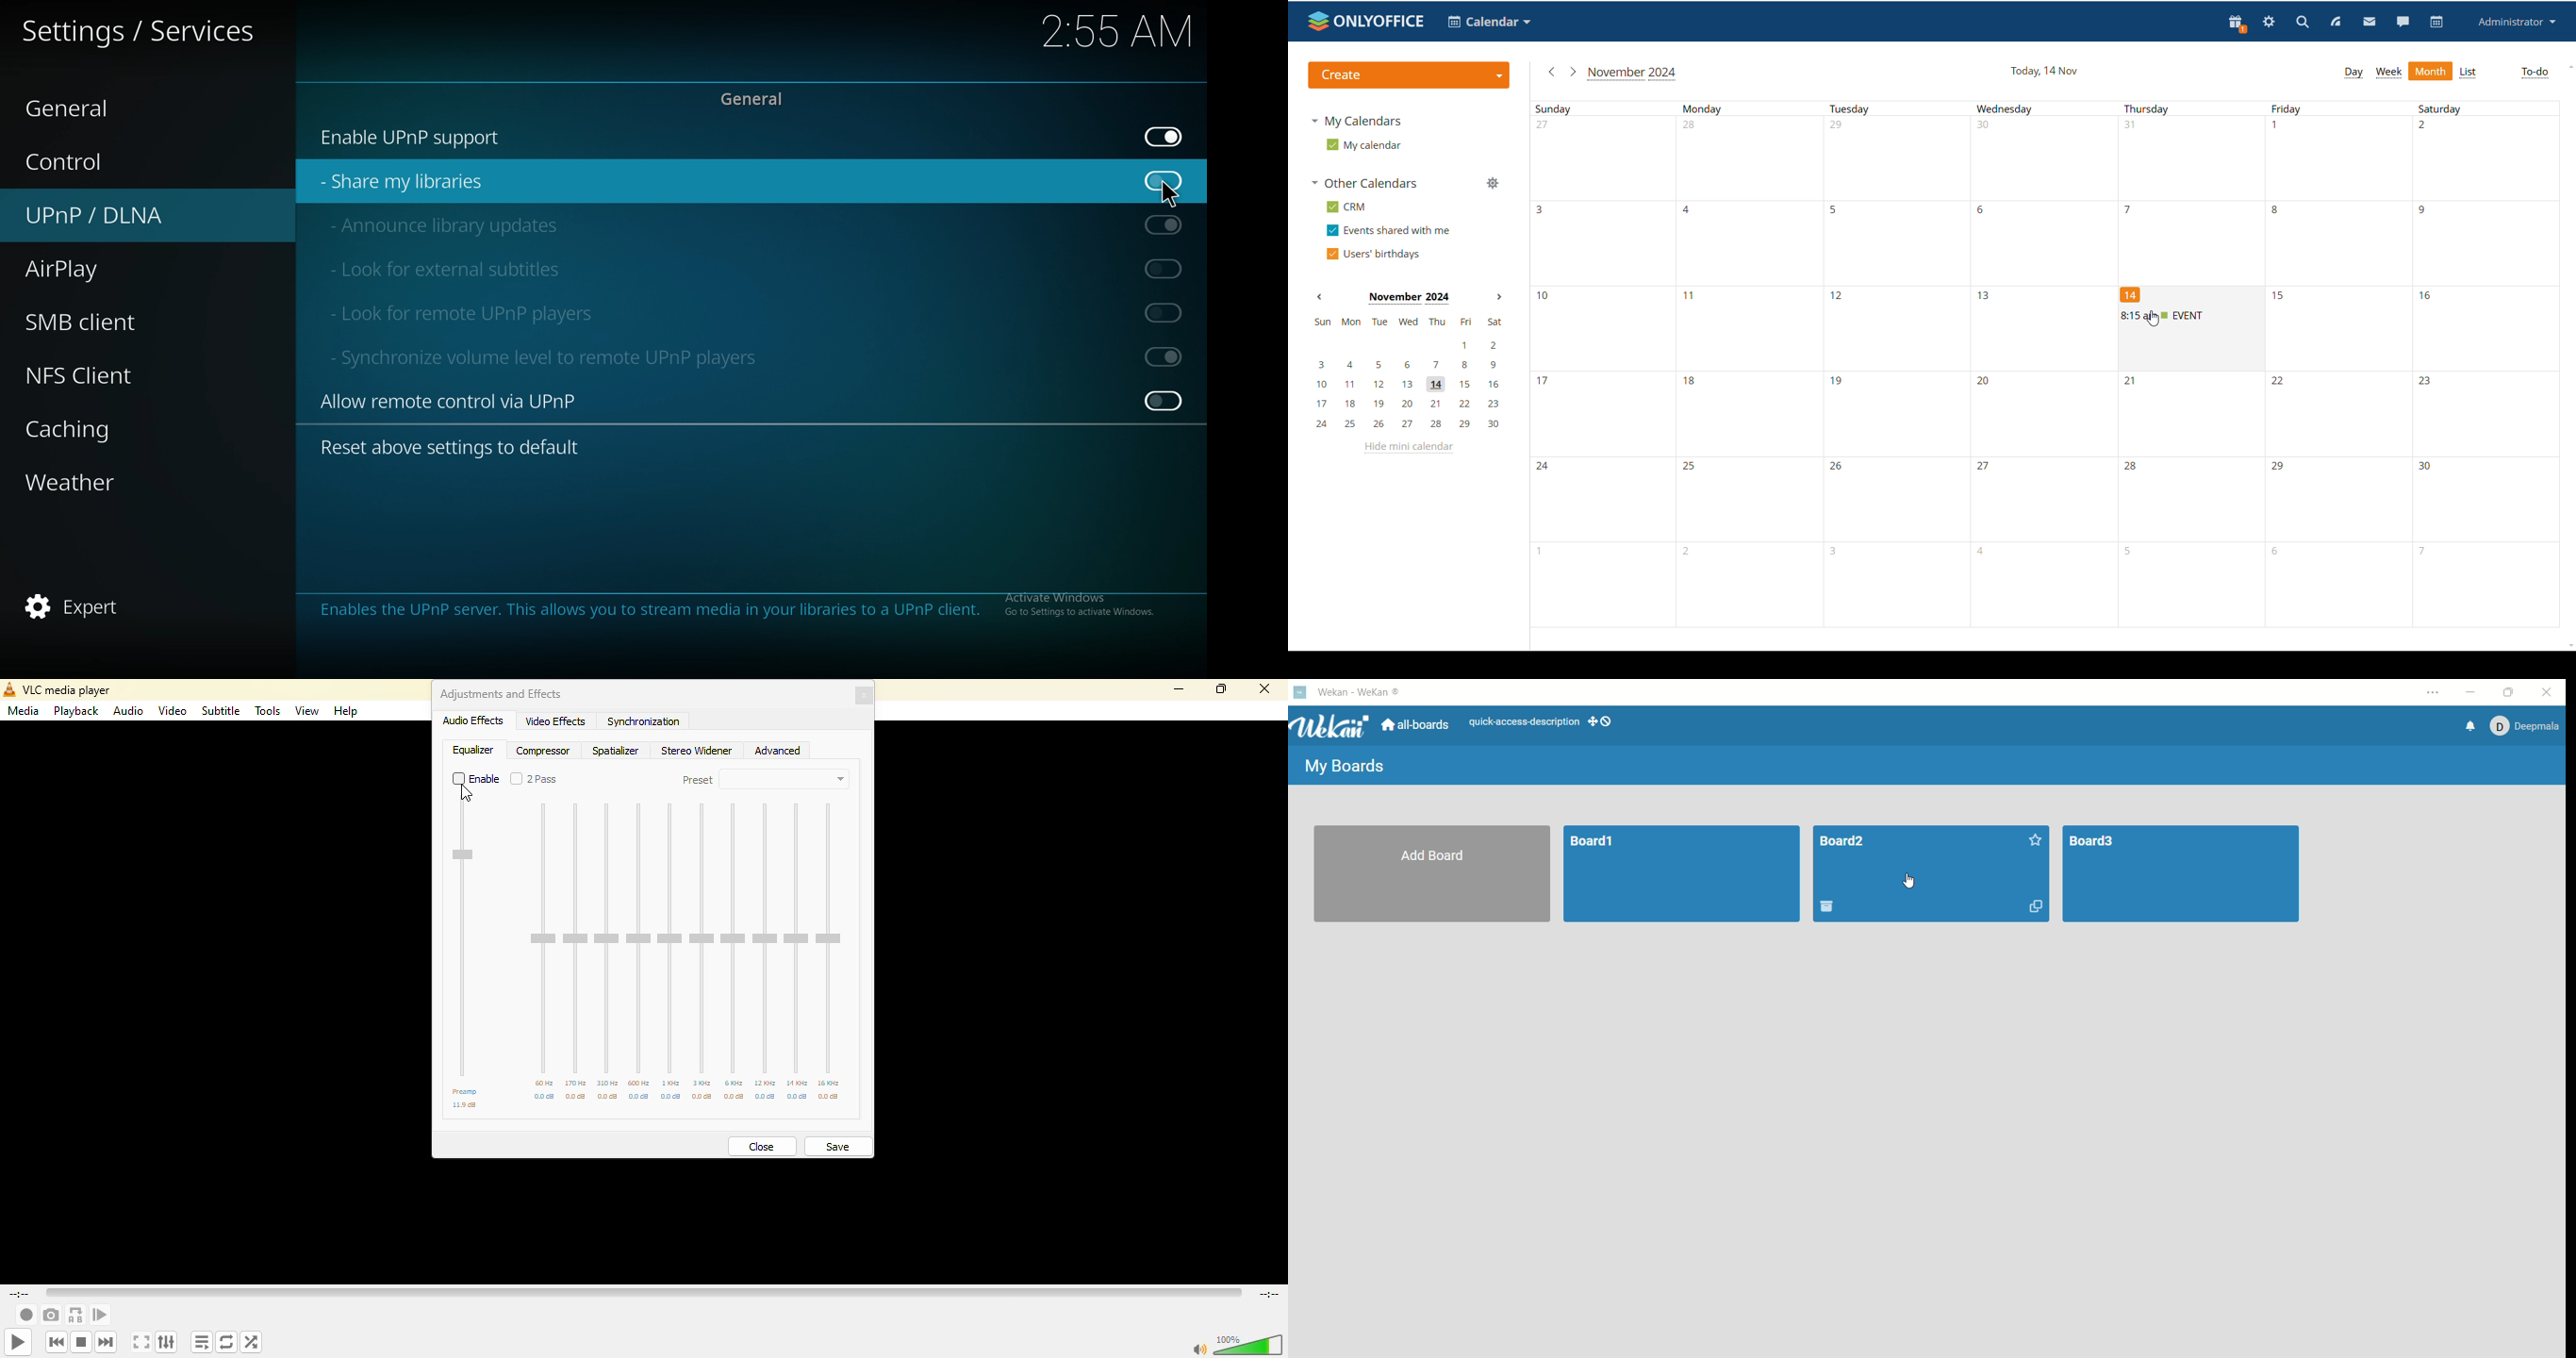  What do you see at coordinates (796, 936) in the screenshot?
I see `adjustor` at bounding box center [796, 936].